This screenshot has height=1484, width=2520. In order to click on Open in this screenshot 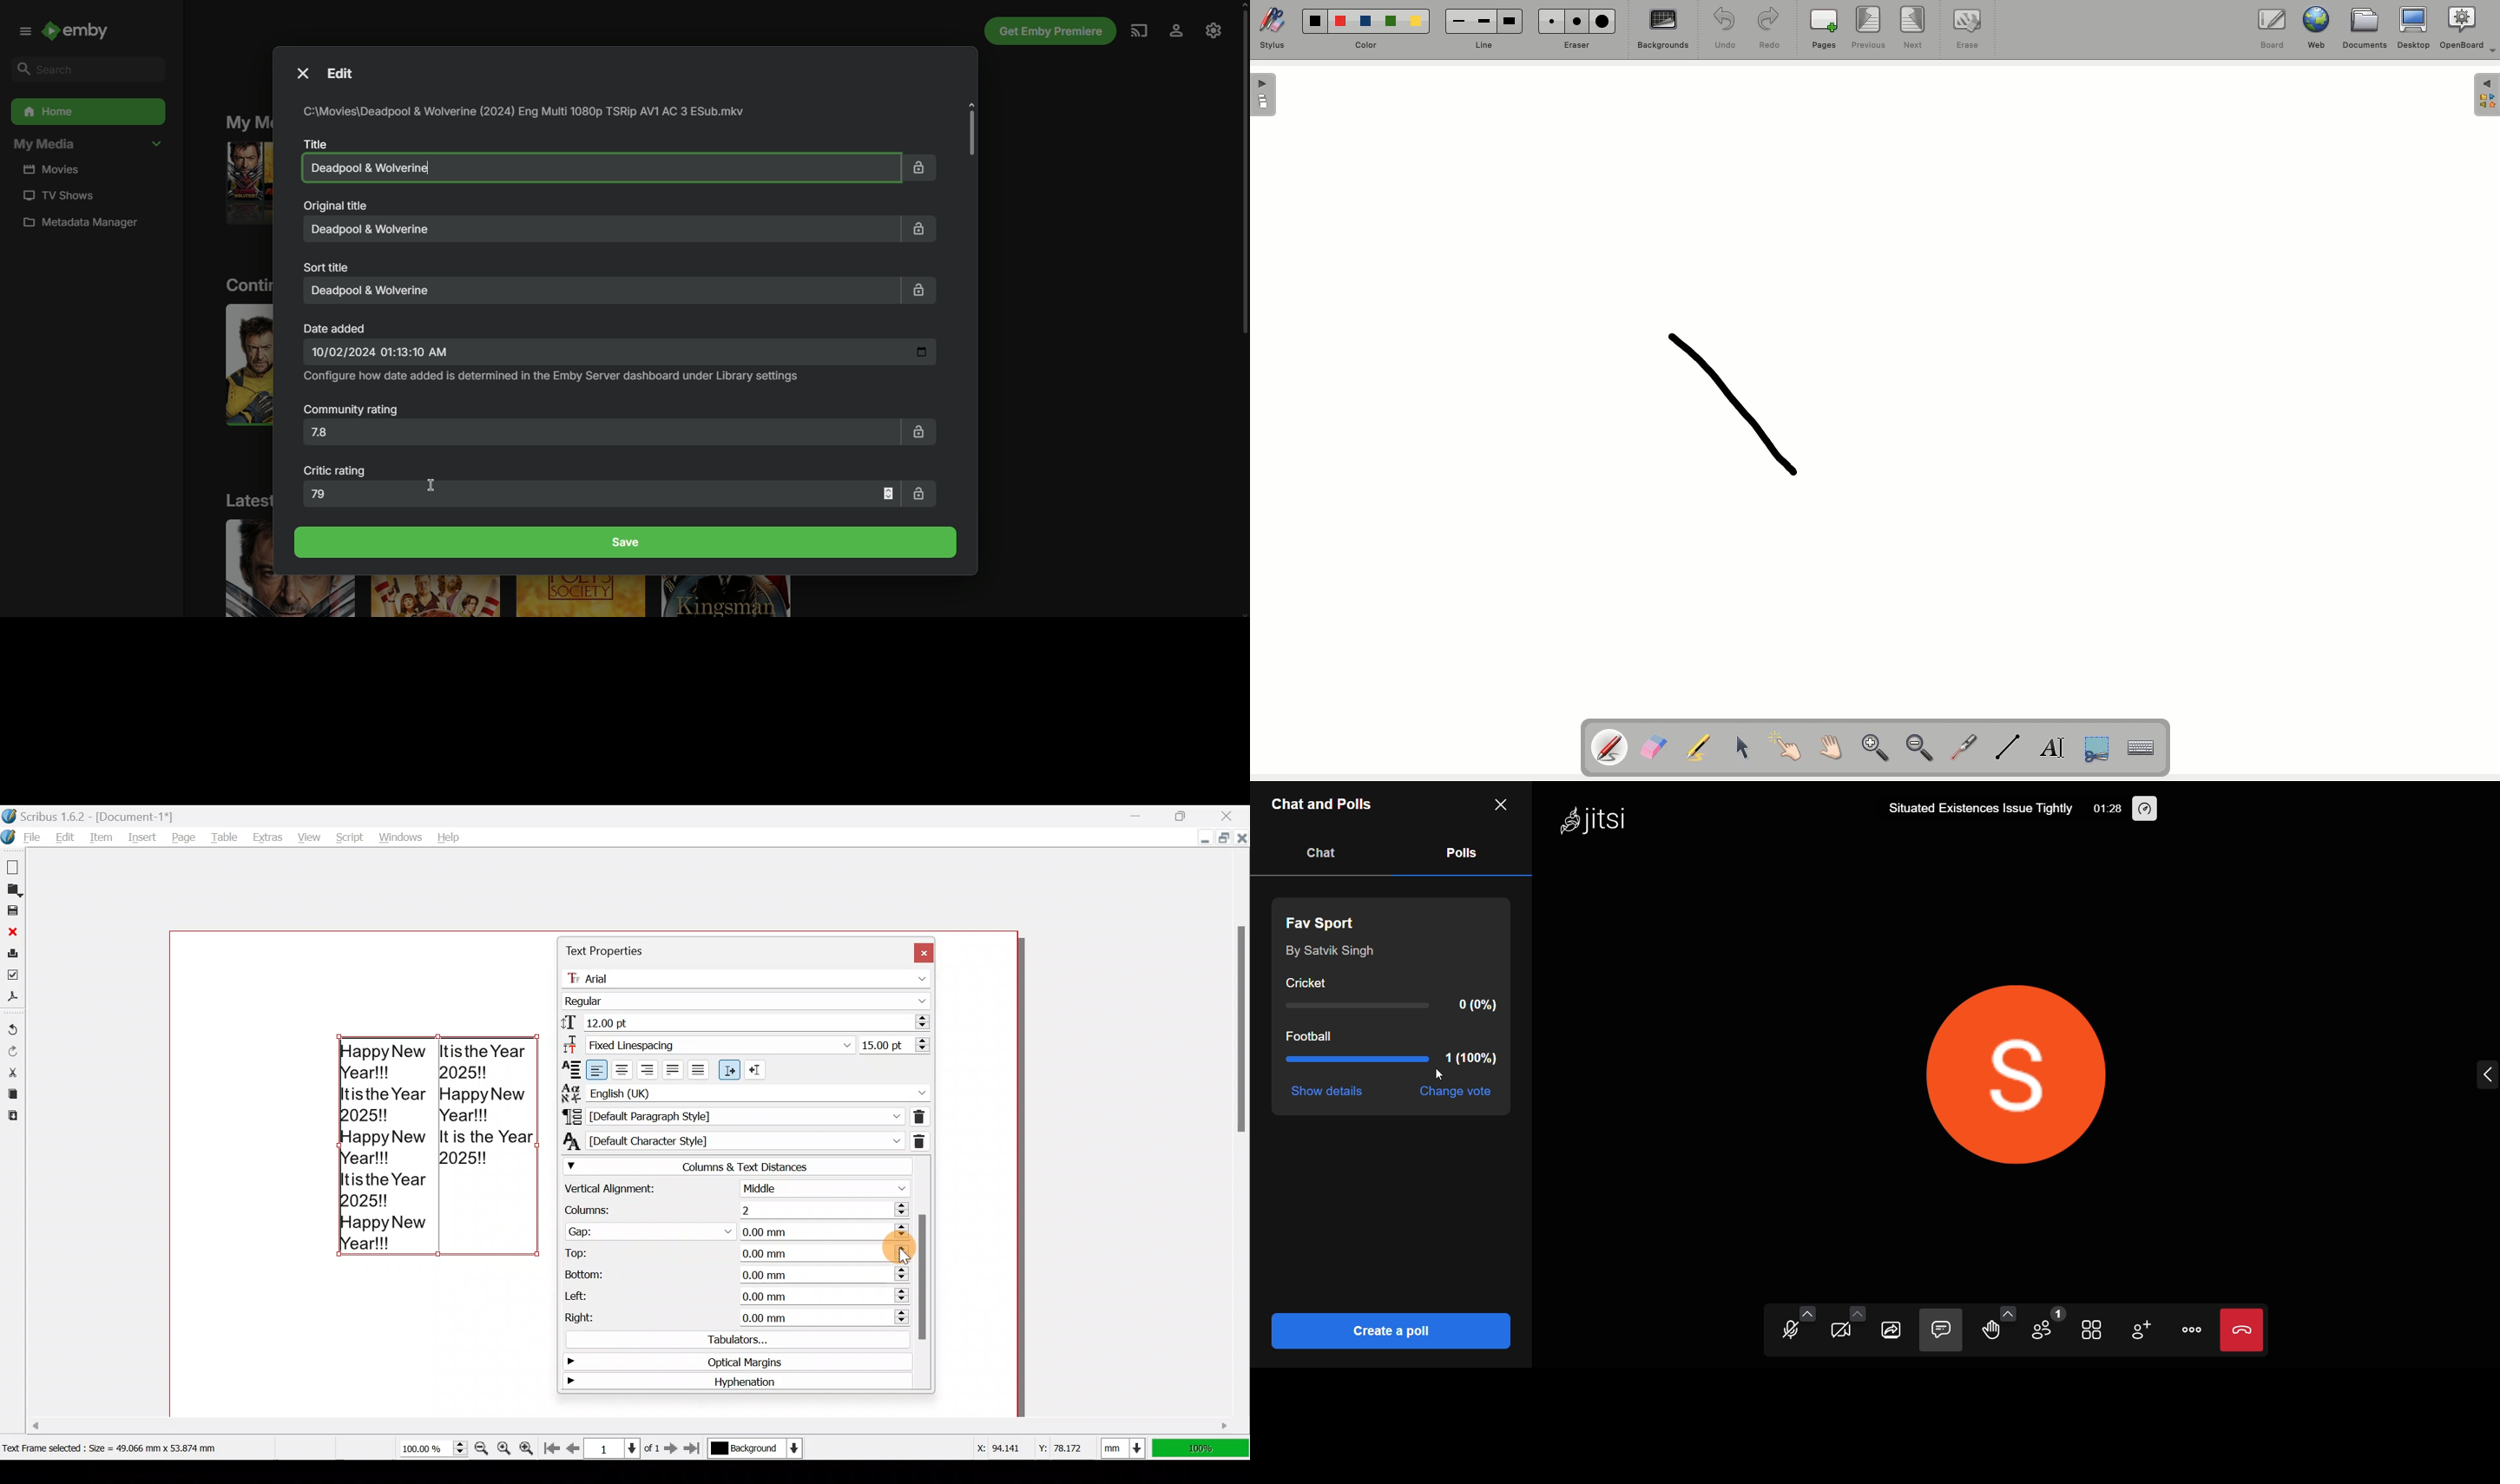, I will do `click(14, 890)`.